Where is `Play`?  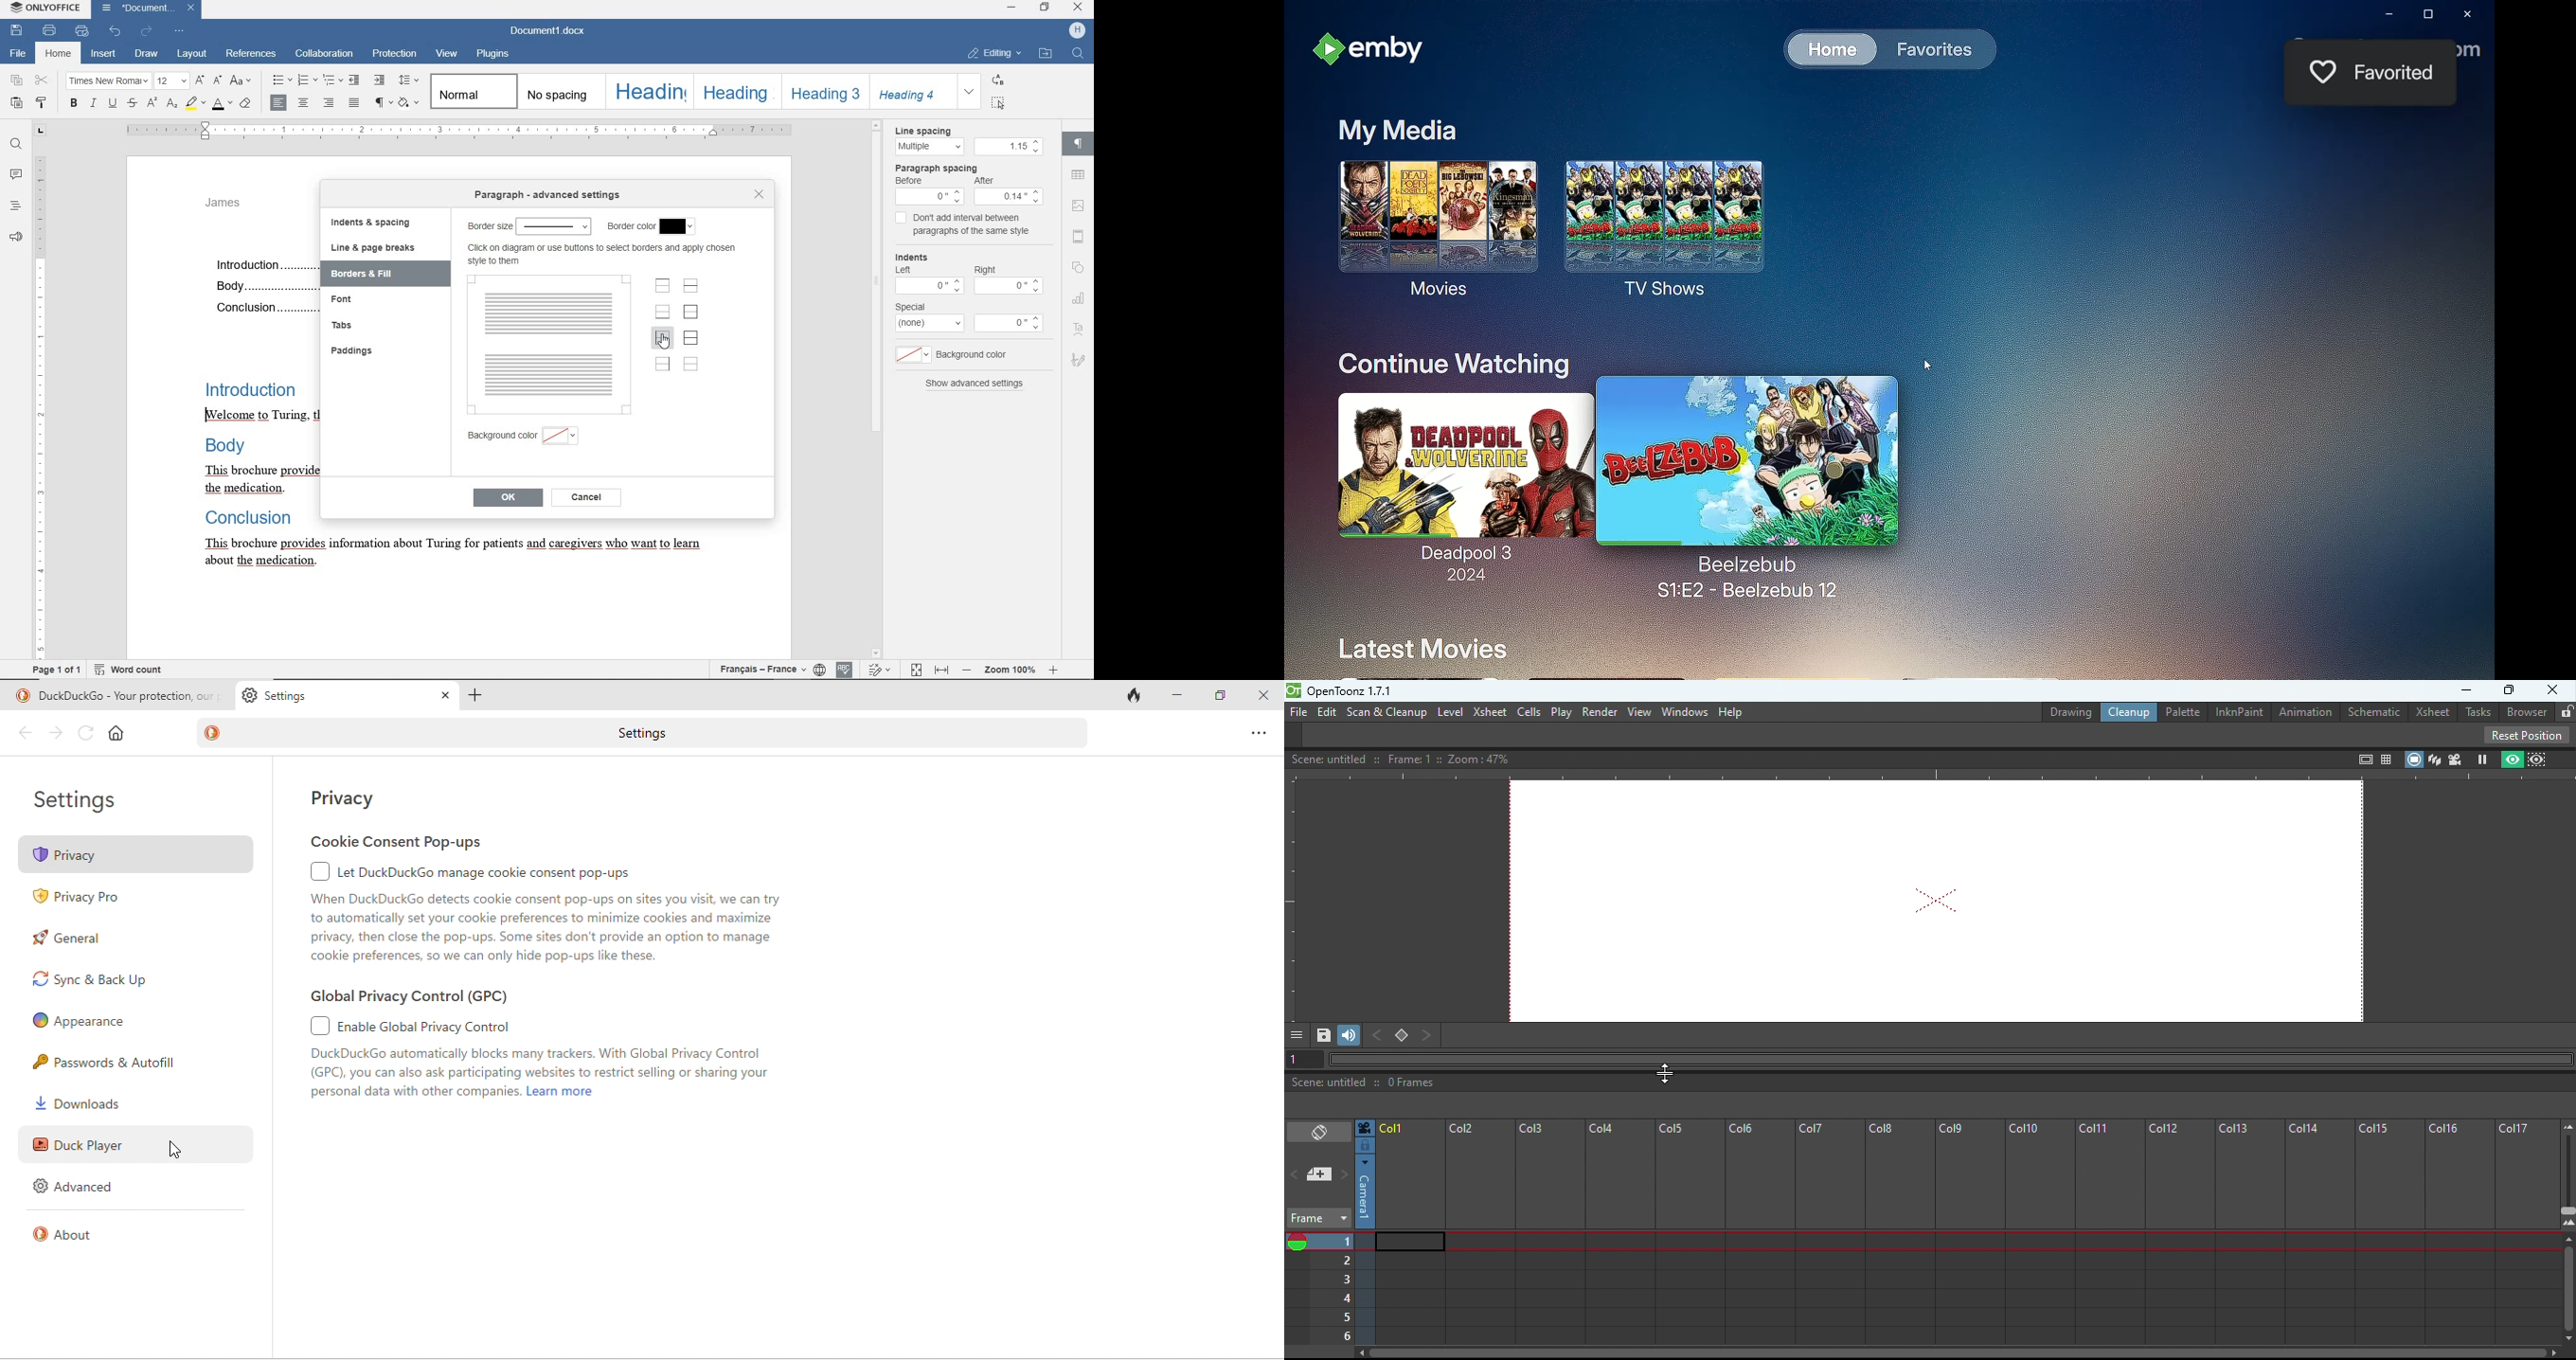 Play is located at coordinates (1561, 712).